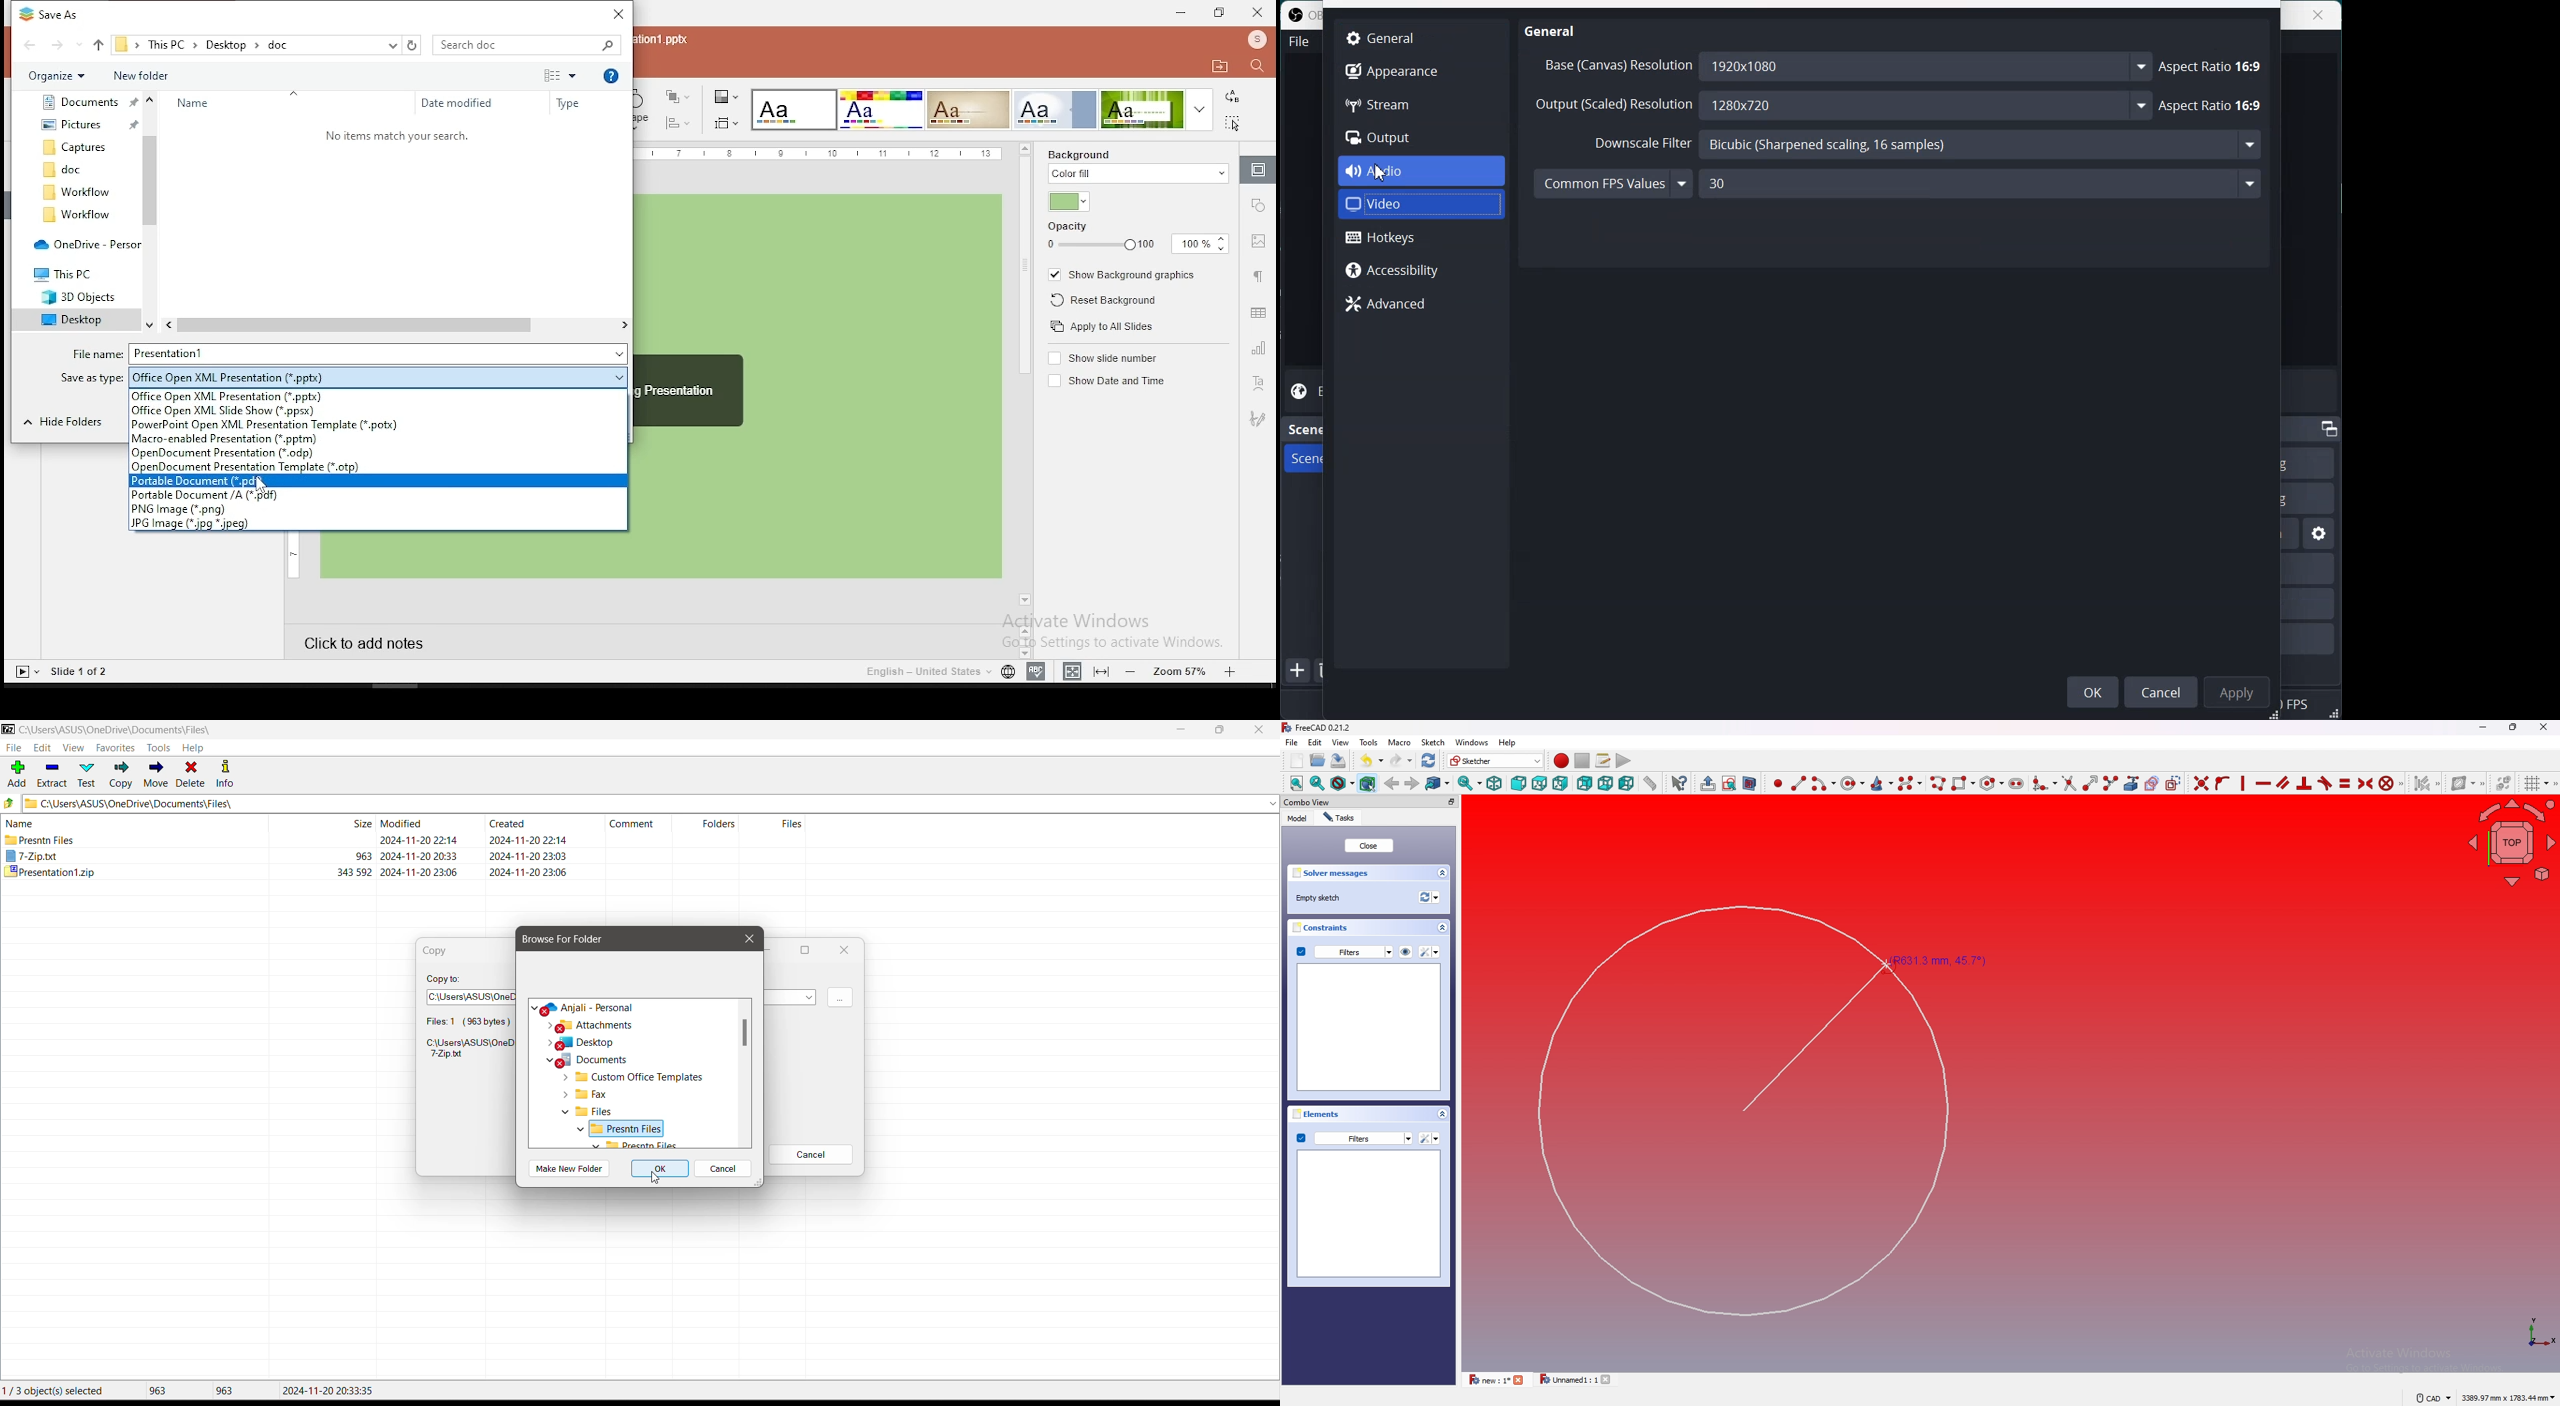 The width and height of the screenshot is (2576, 1428). Describe the element at coordinates (1218, 13) in the screenshot. I see `restore` at that location.